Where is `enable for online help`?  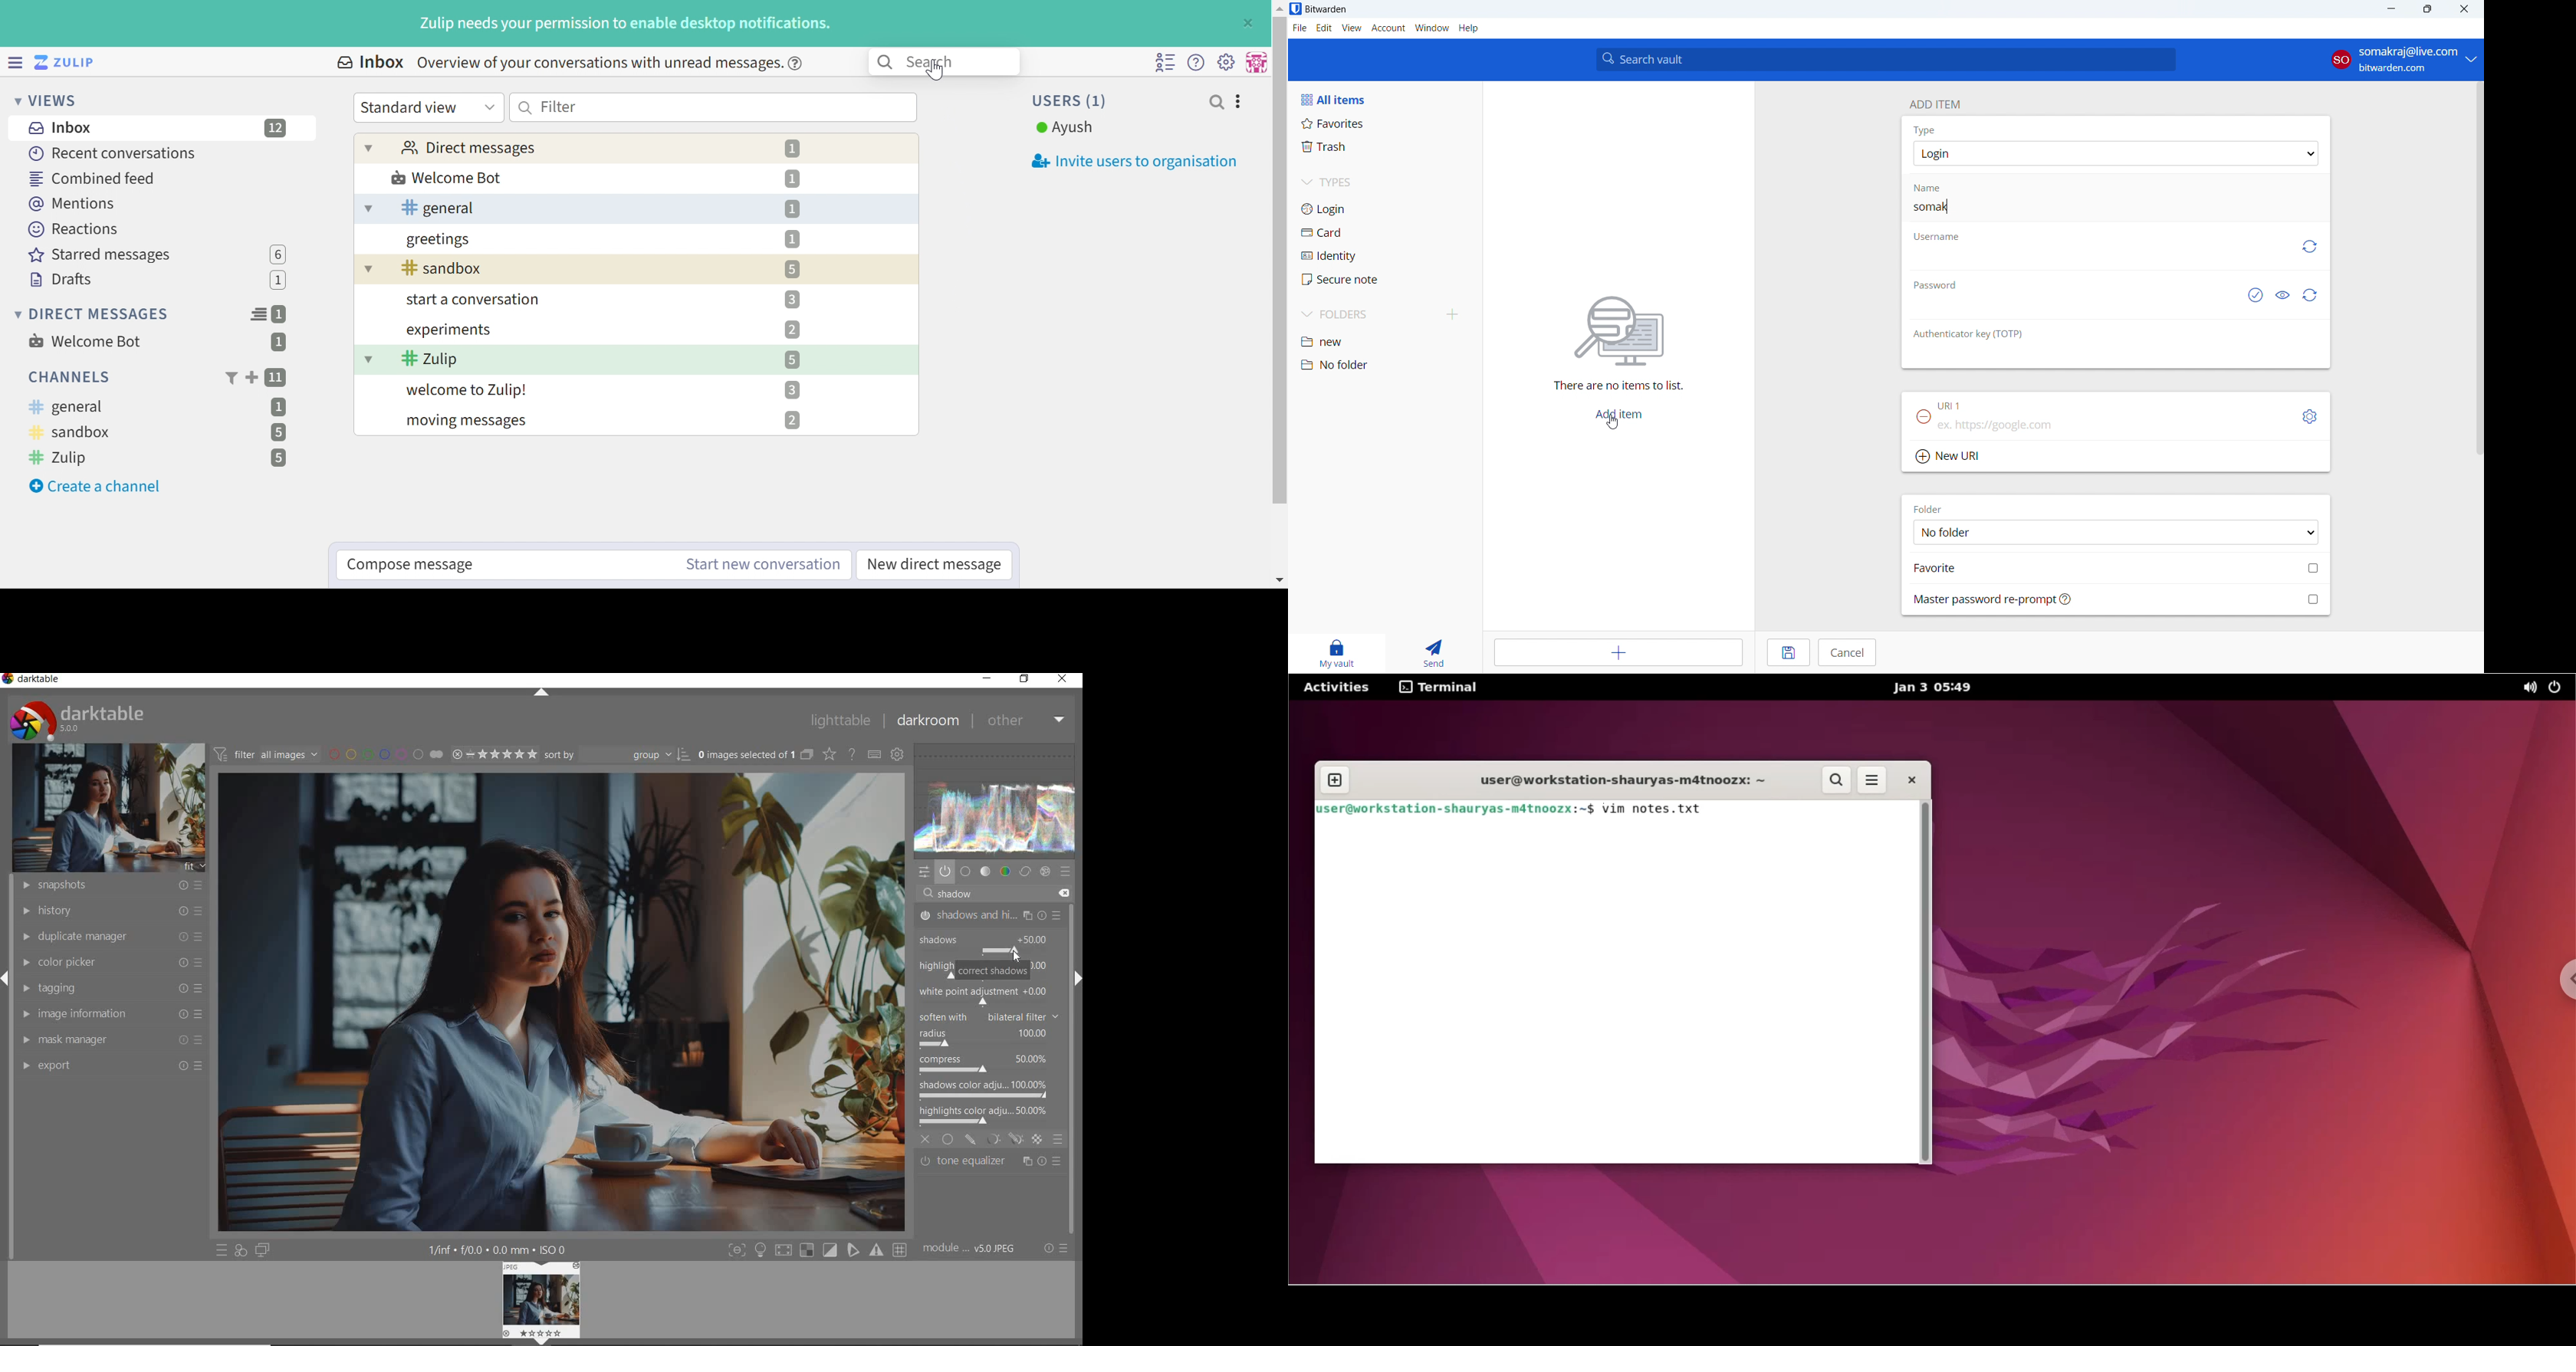
enable for online help is located at coordinates (852, 755).